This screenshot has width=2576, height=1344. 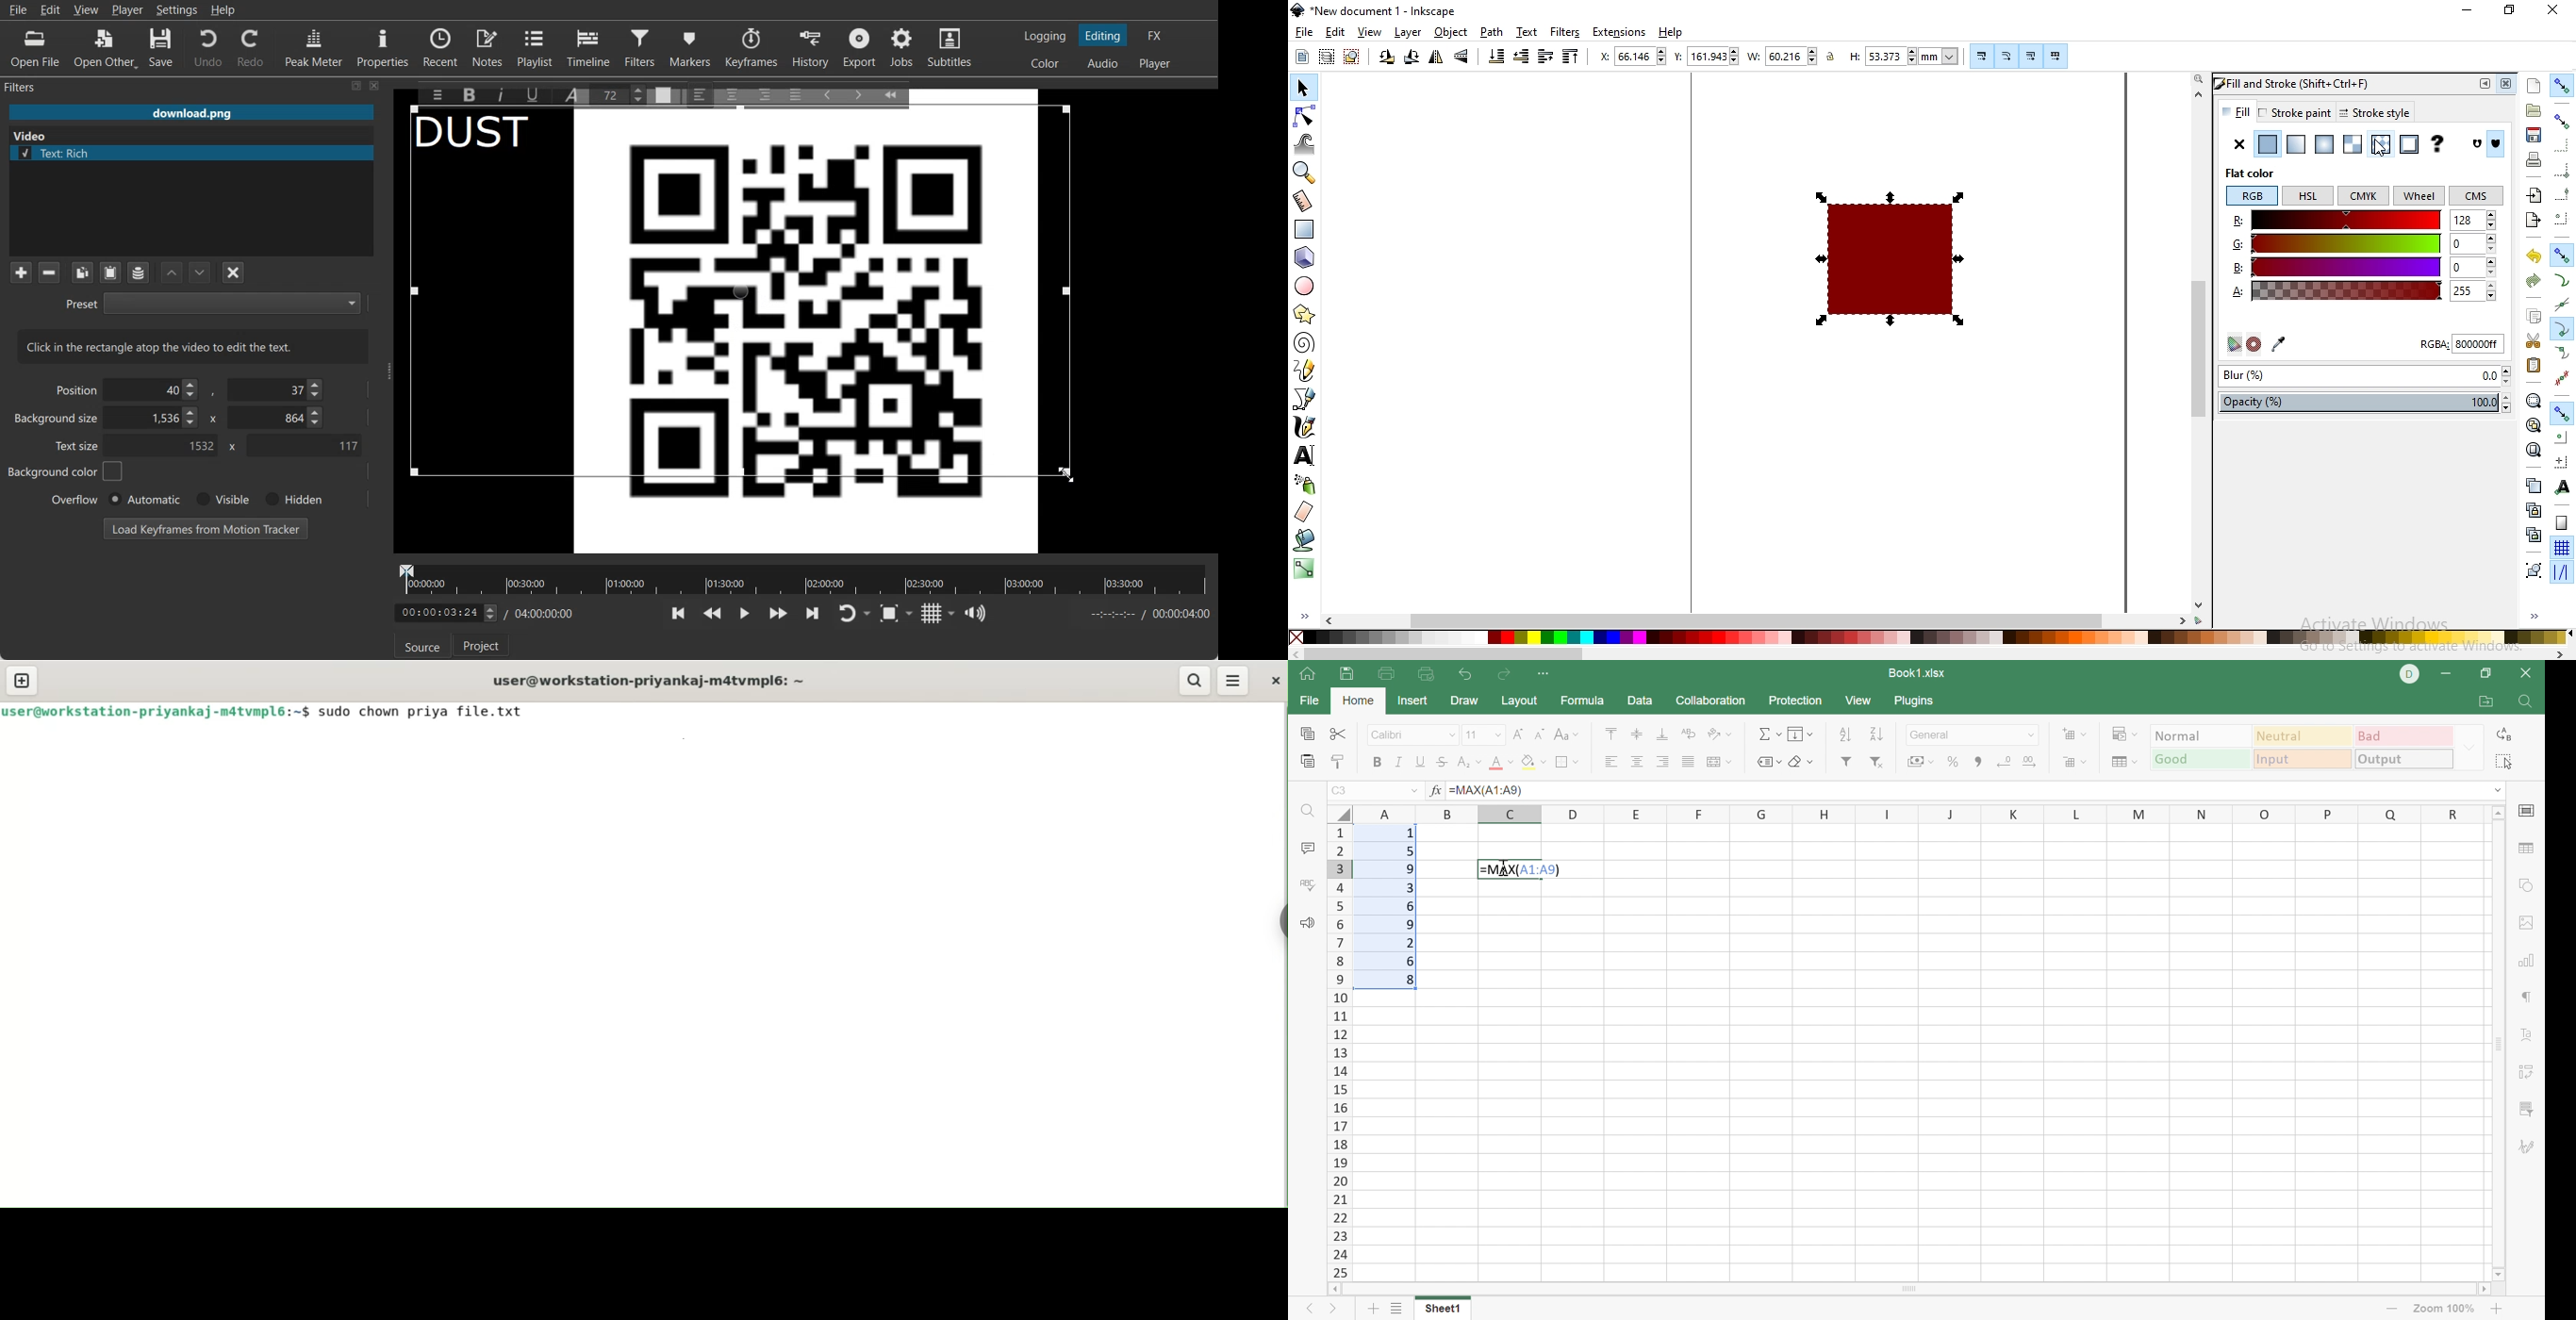 I want to click on Data, so click(x=1639, y=699).